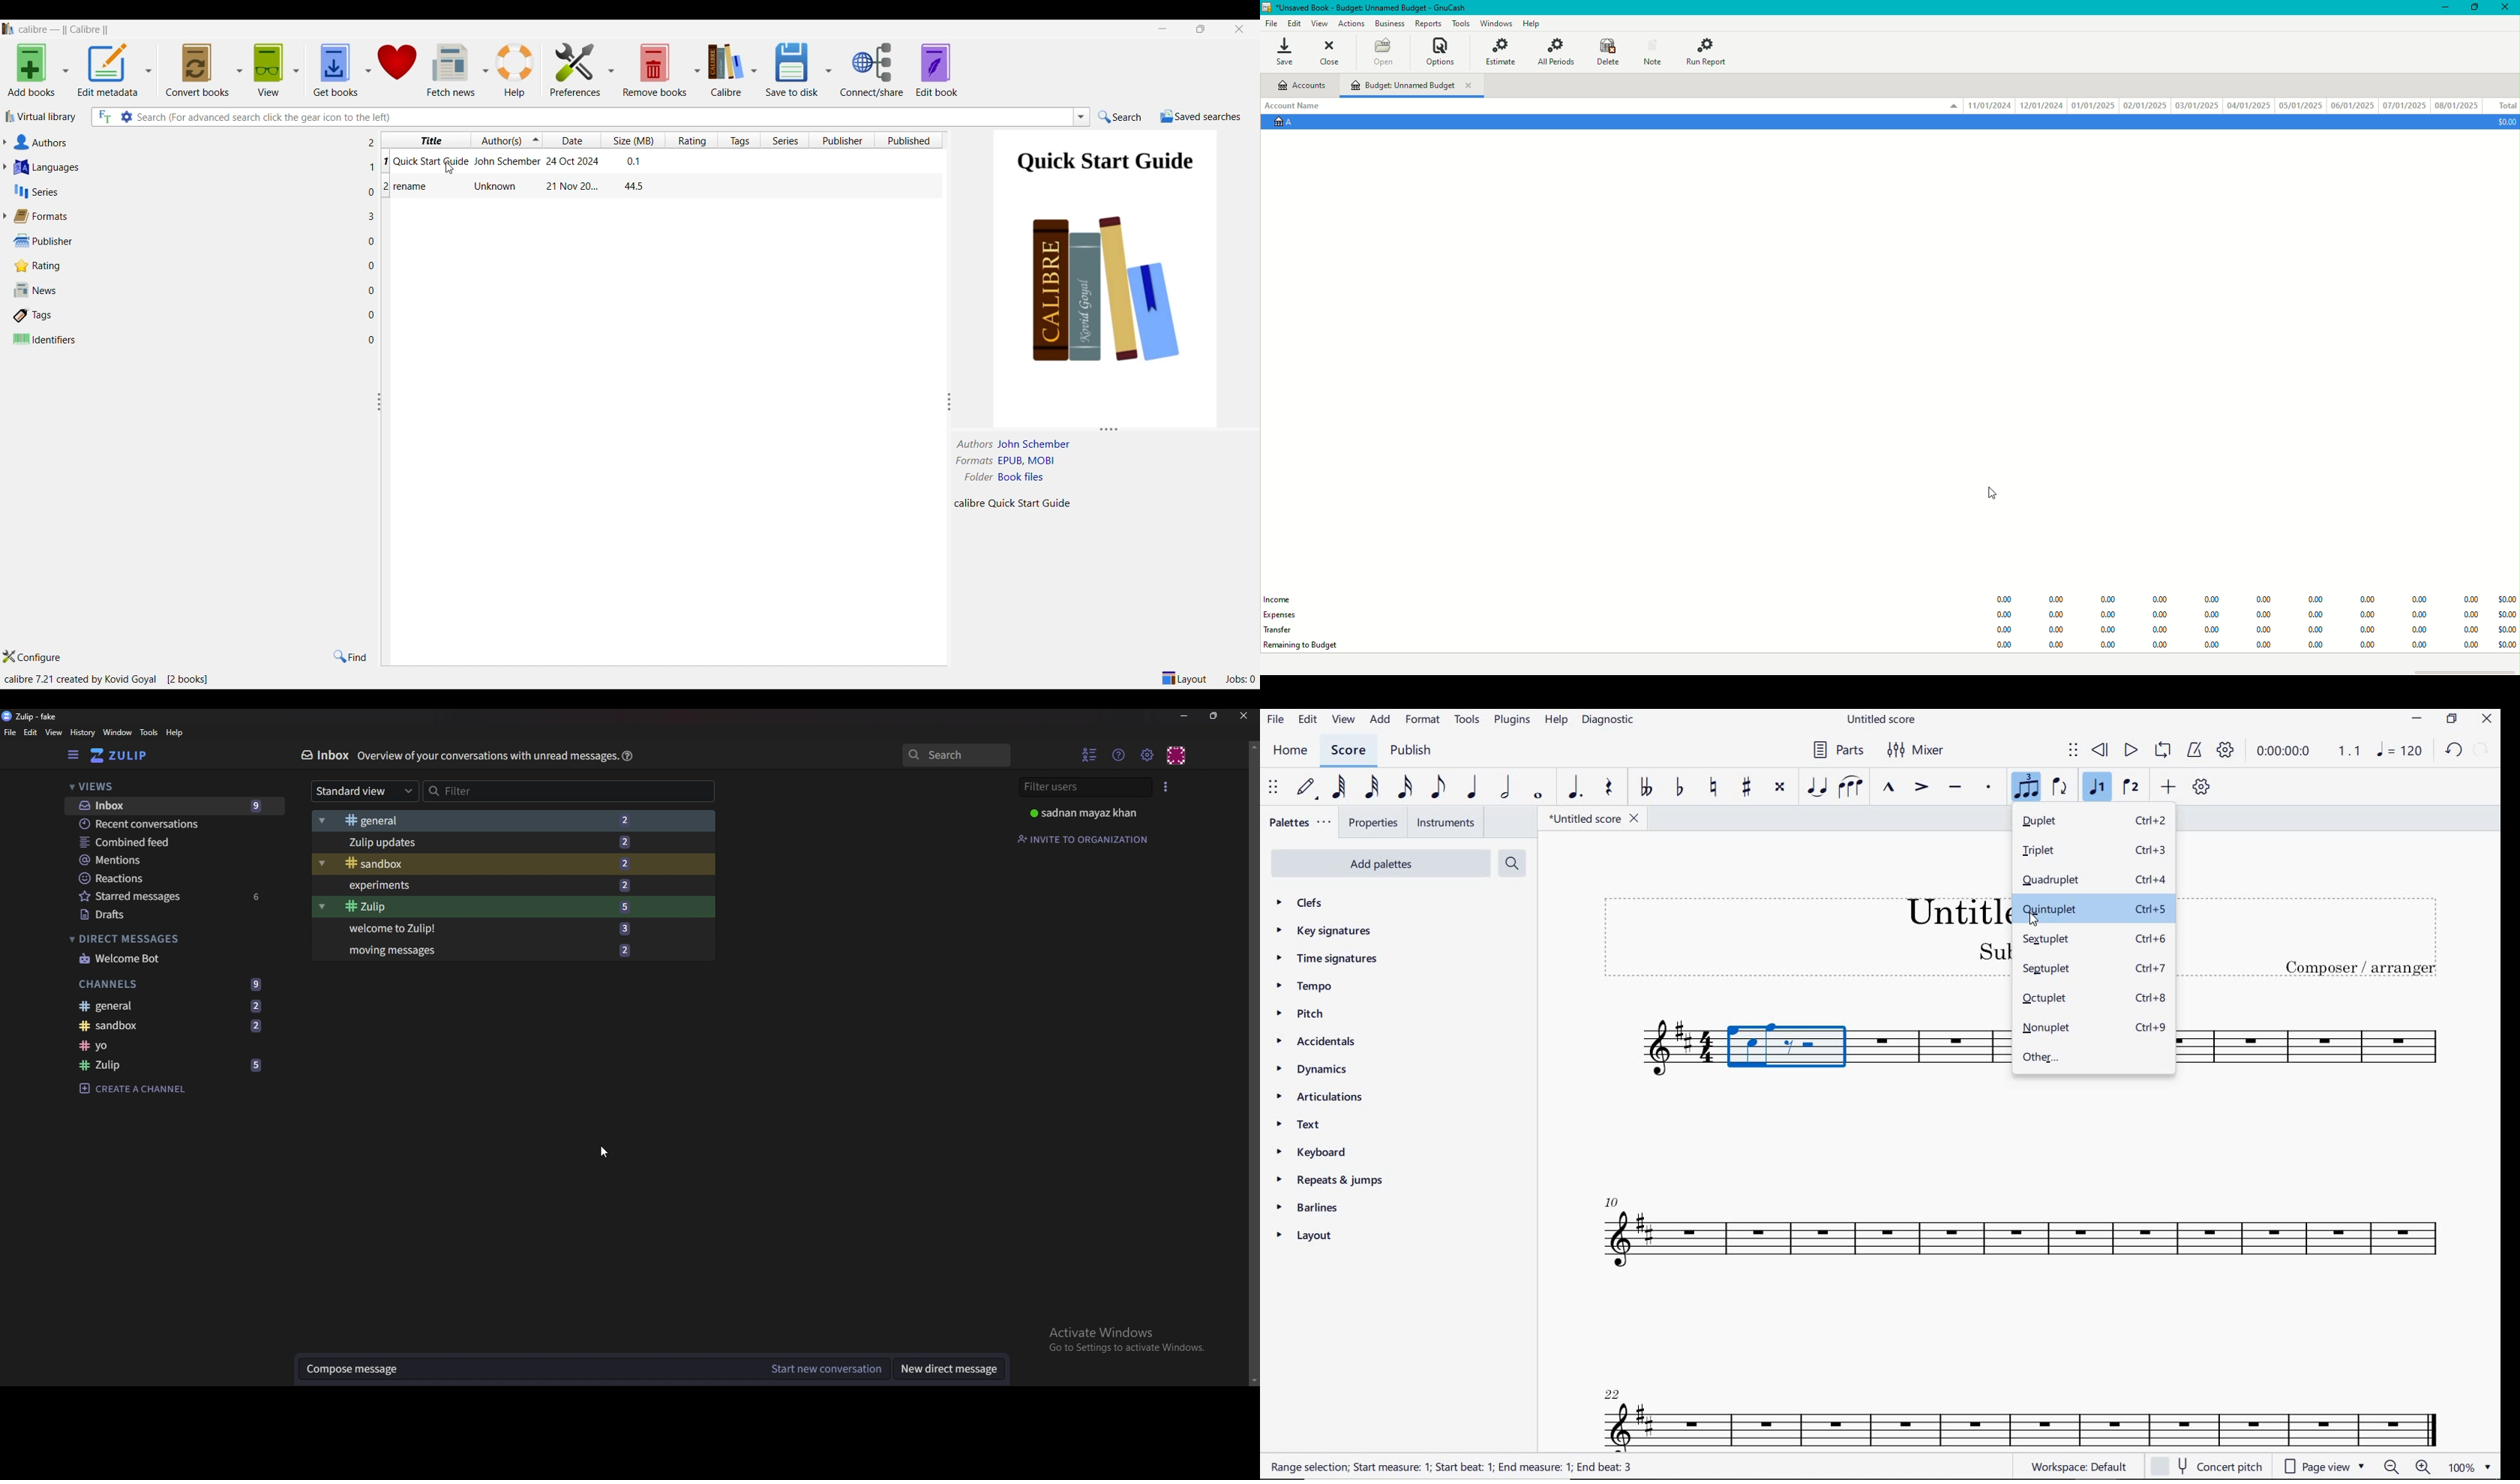  What do you see at coordinates (2309, 752) in the screenshot?
I see `PLAY SPEED` at bounding box center [2309, 752].